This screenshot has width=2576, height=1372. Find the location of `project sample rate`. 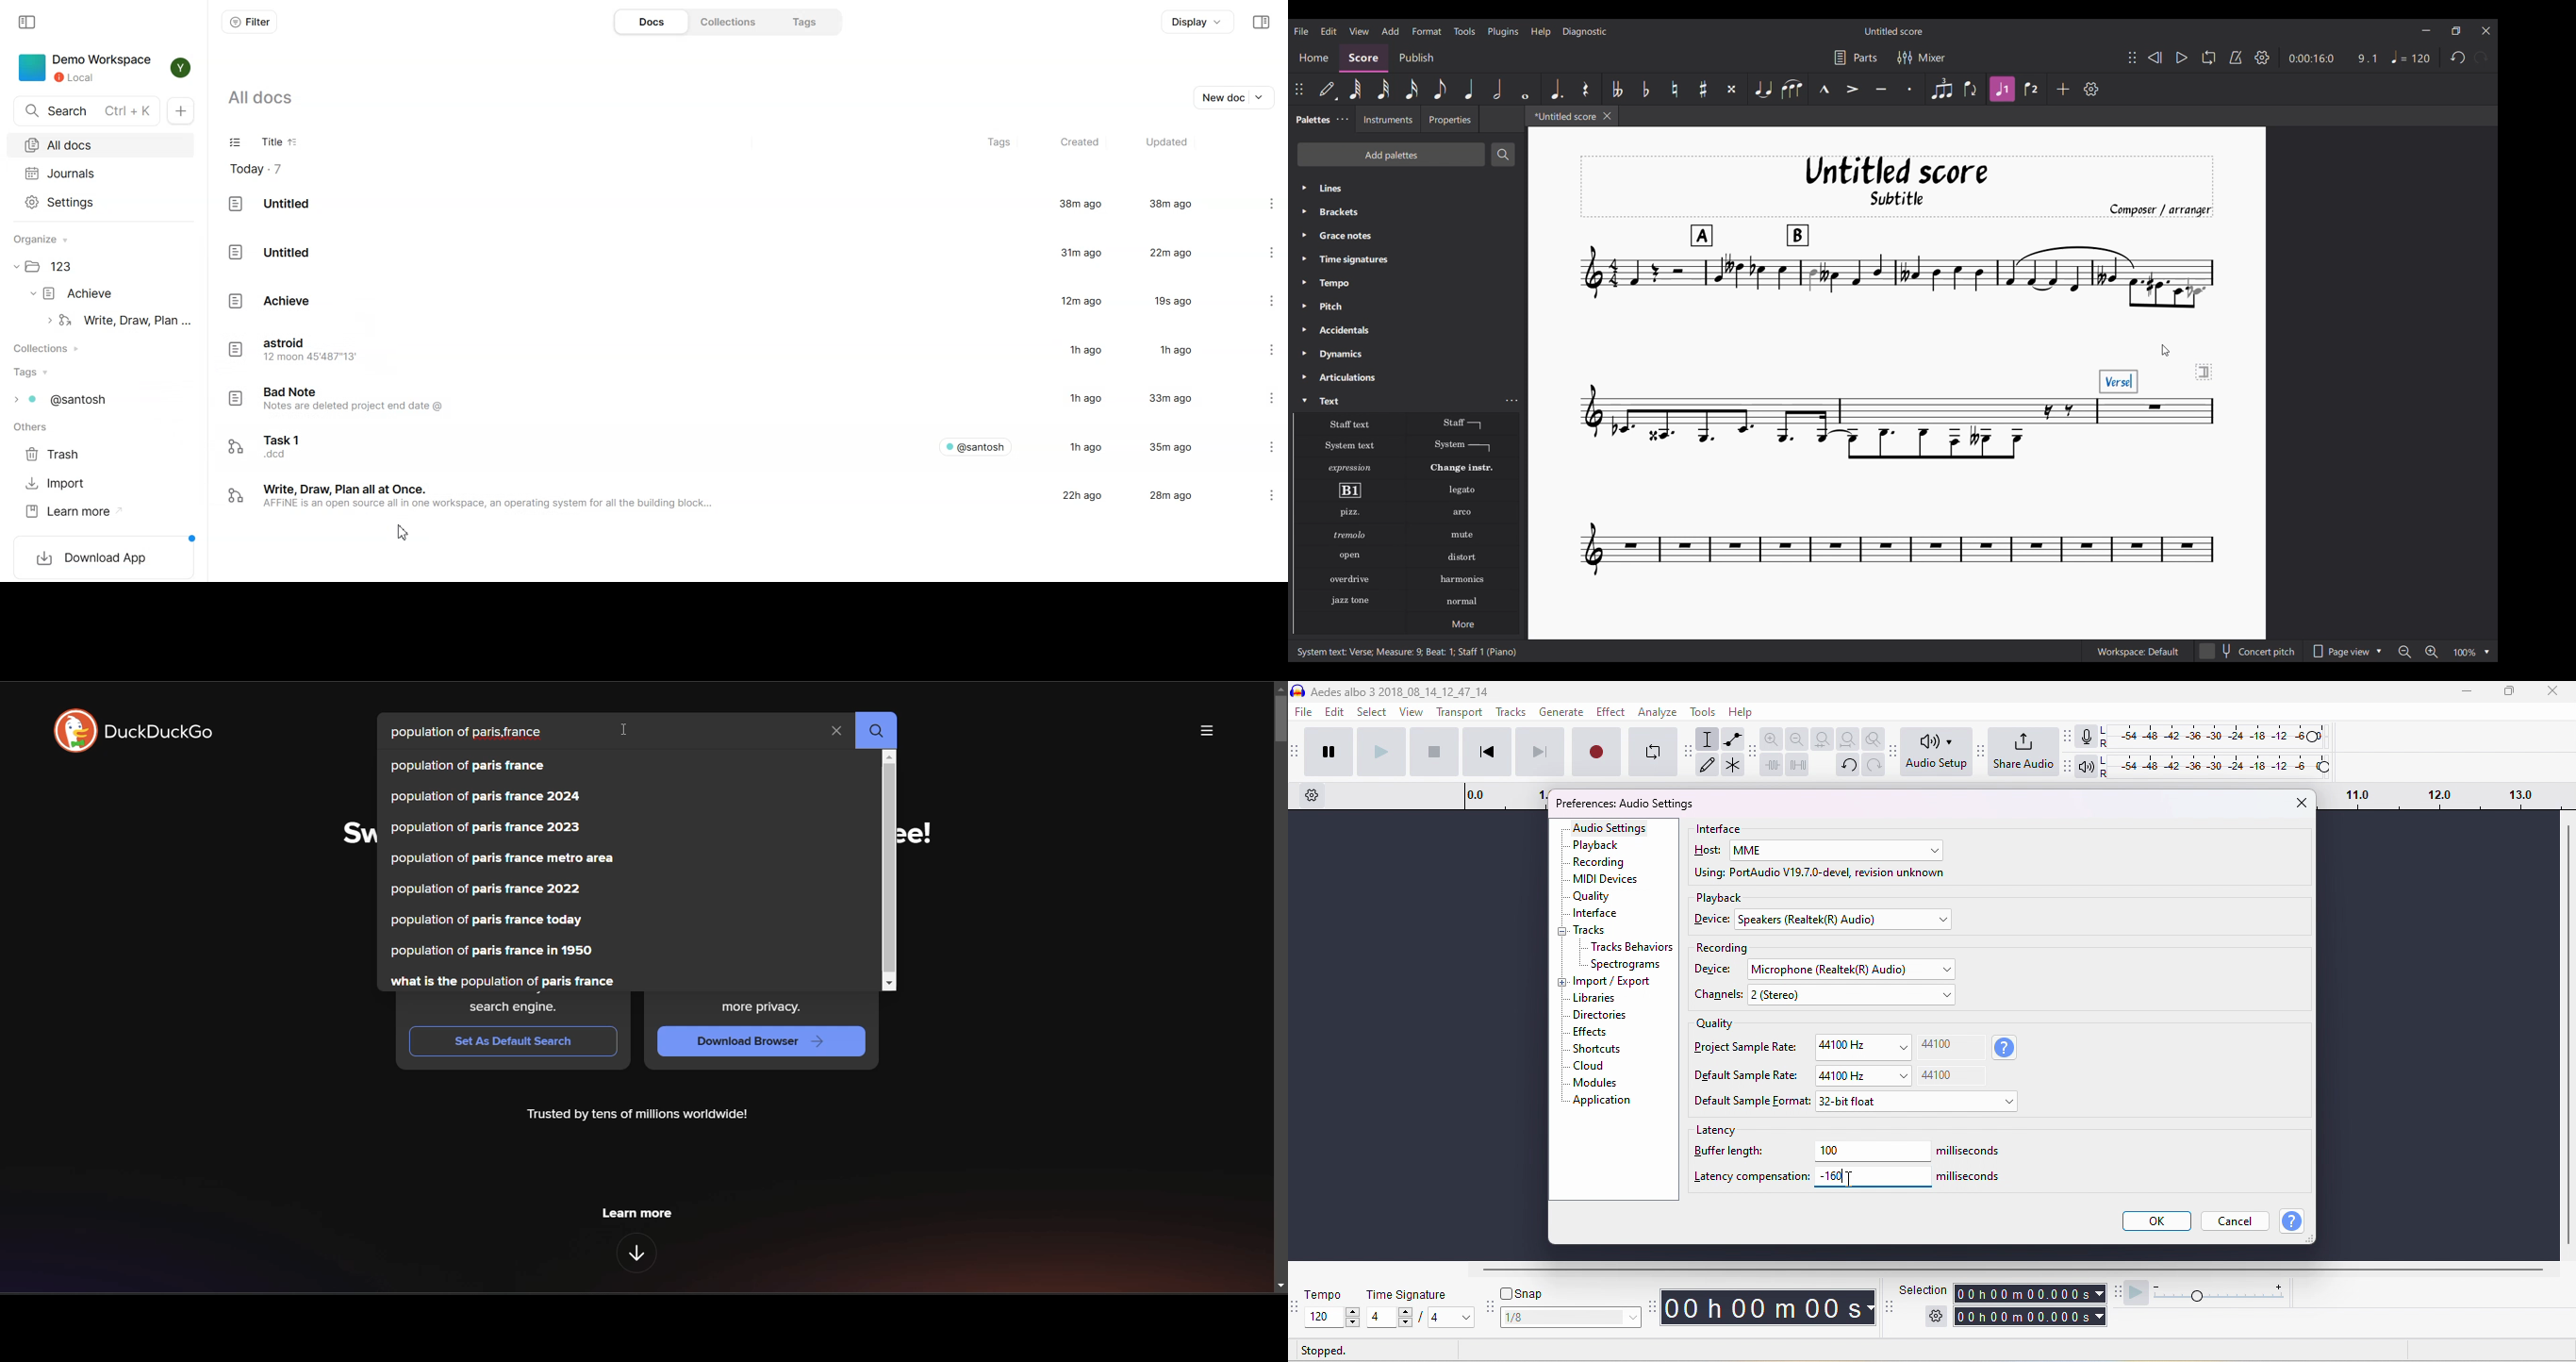

project sample rate is located at coordinates (1747, 1046).